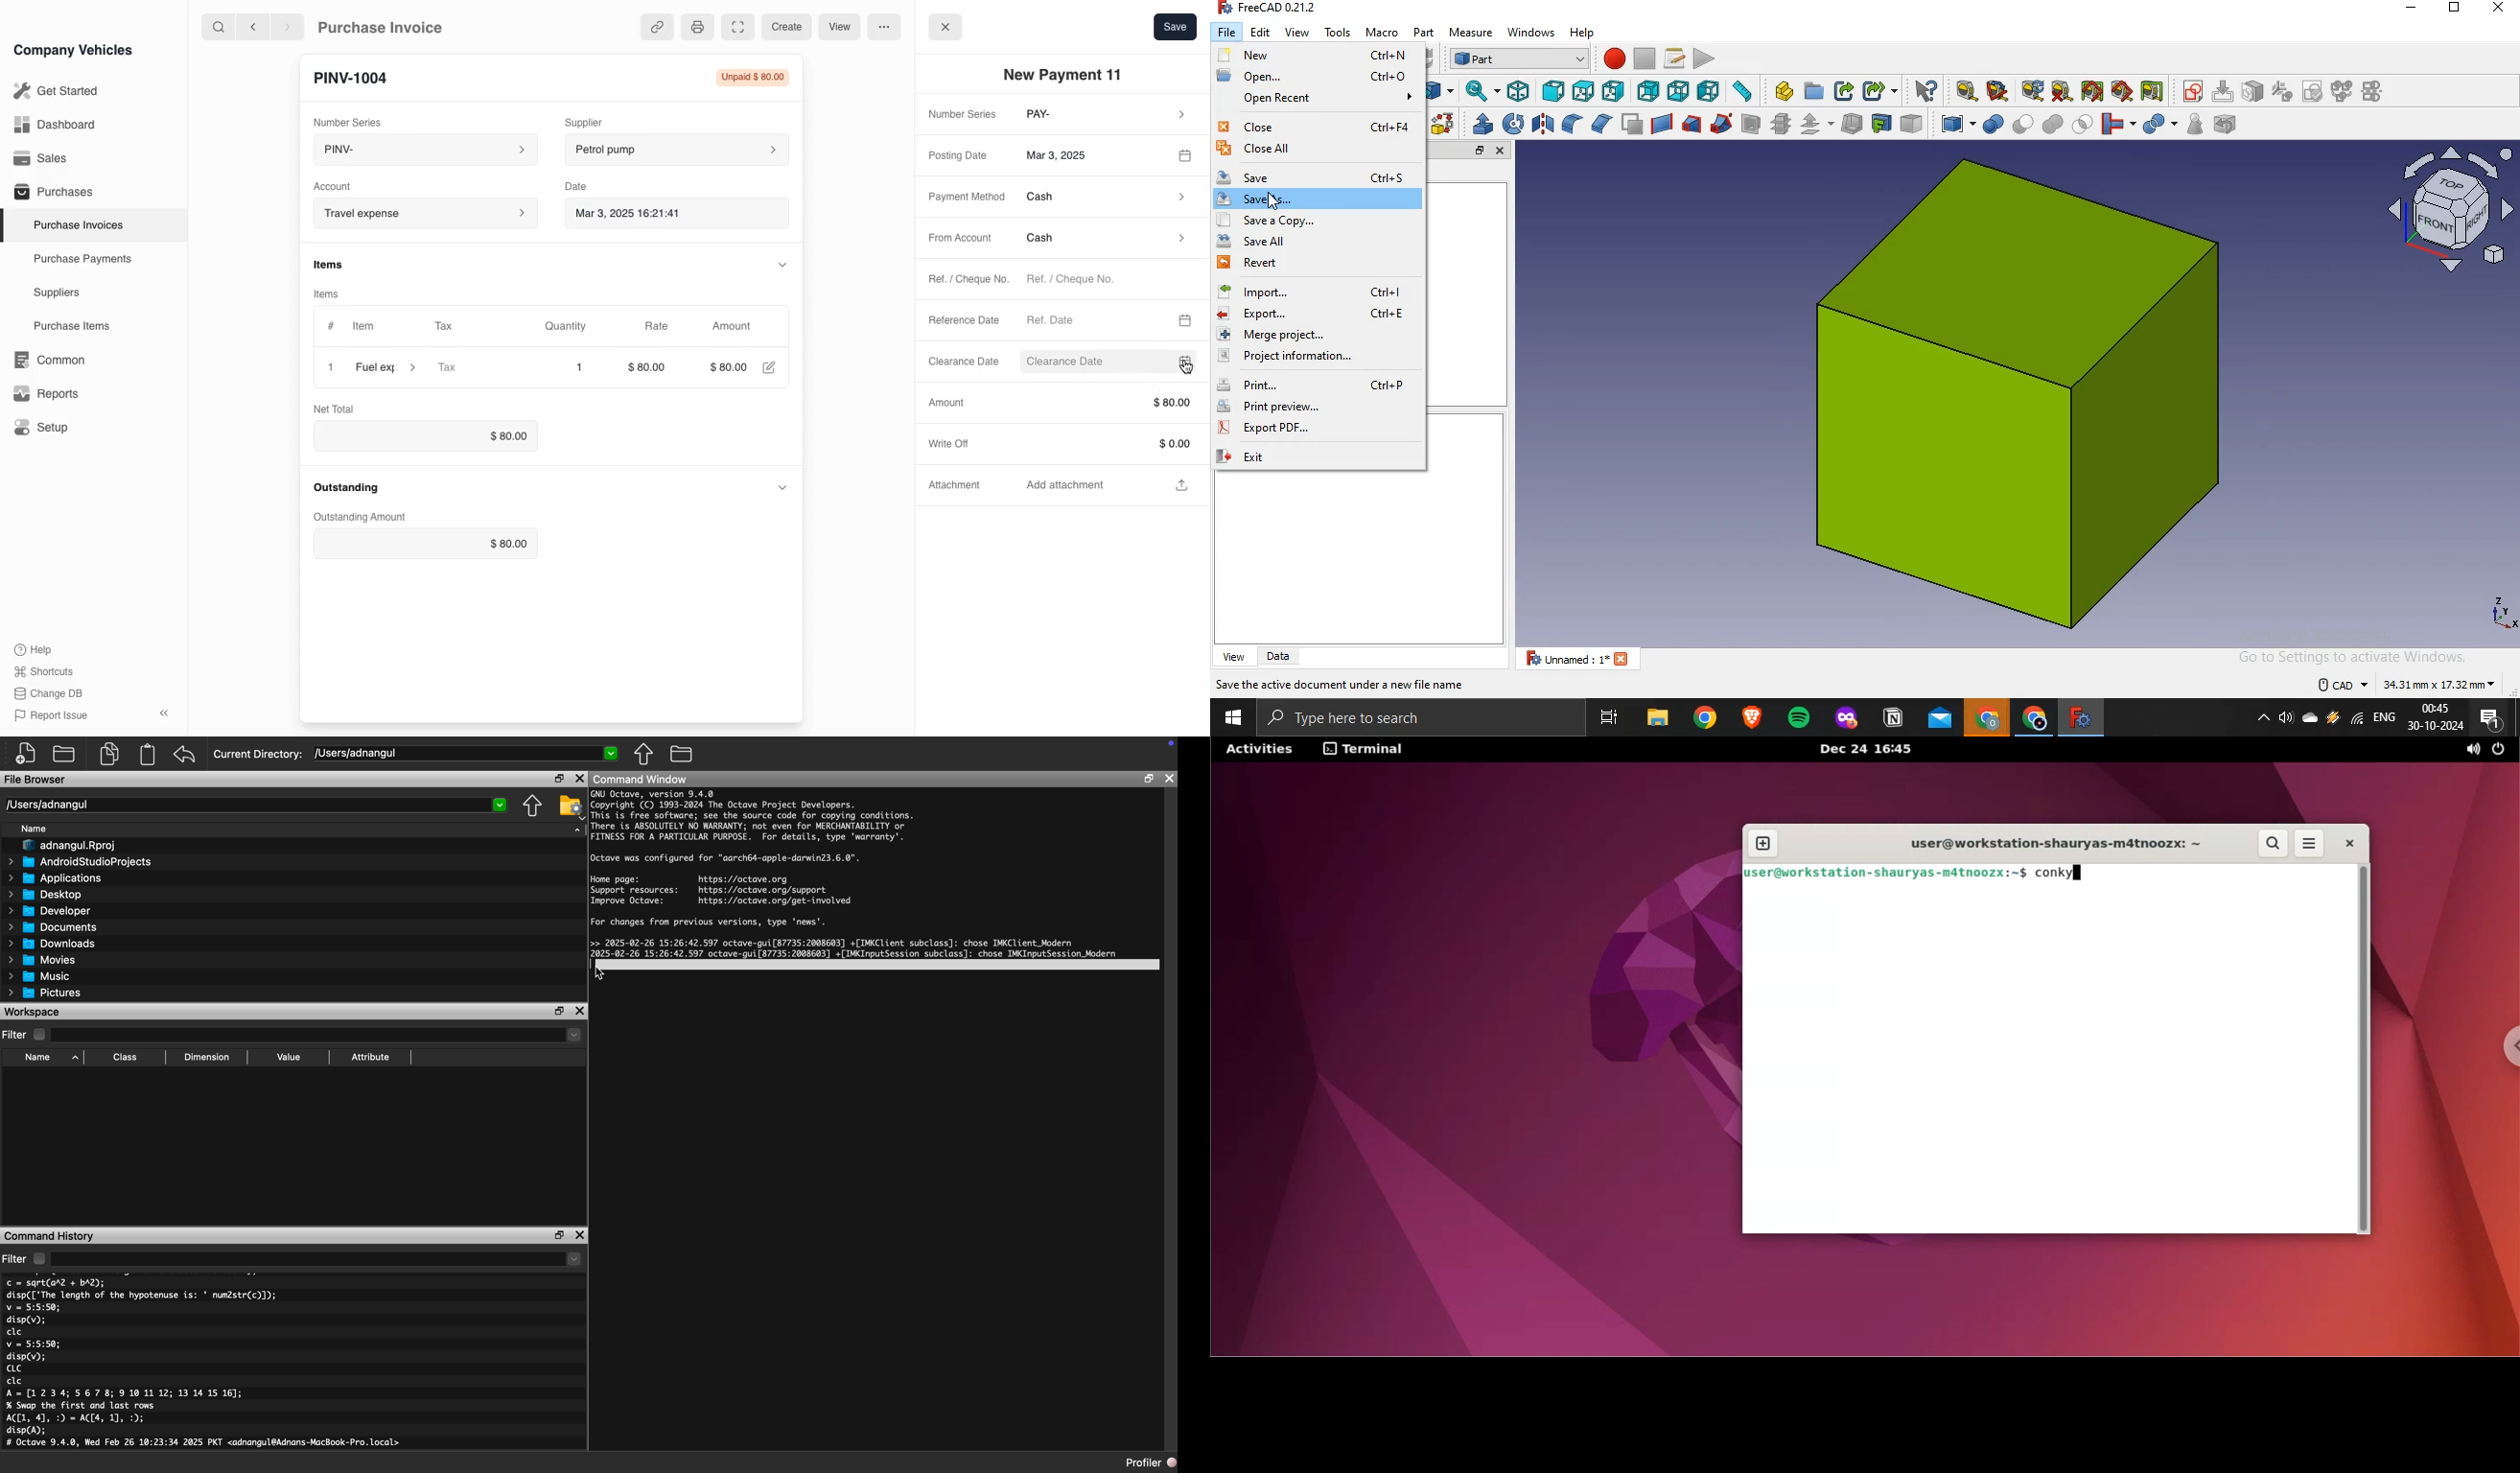  What do you see at coordinates (1998, 91) in the screenshot?
I see `measure angular` at bounding box center [1998, 91].